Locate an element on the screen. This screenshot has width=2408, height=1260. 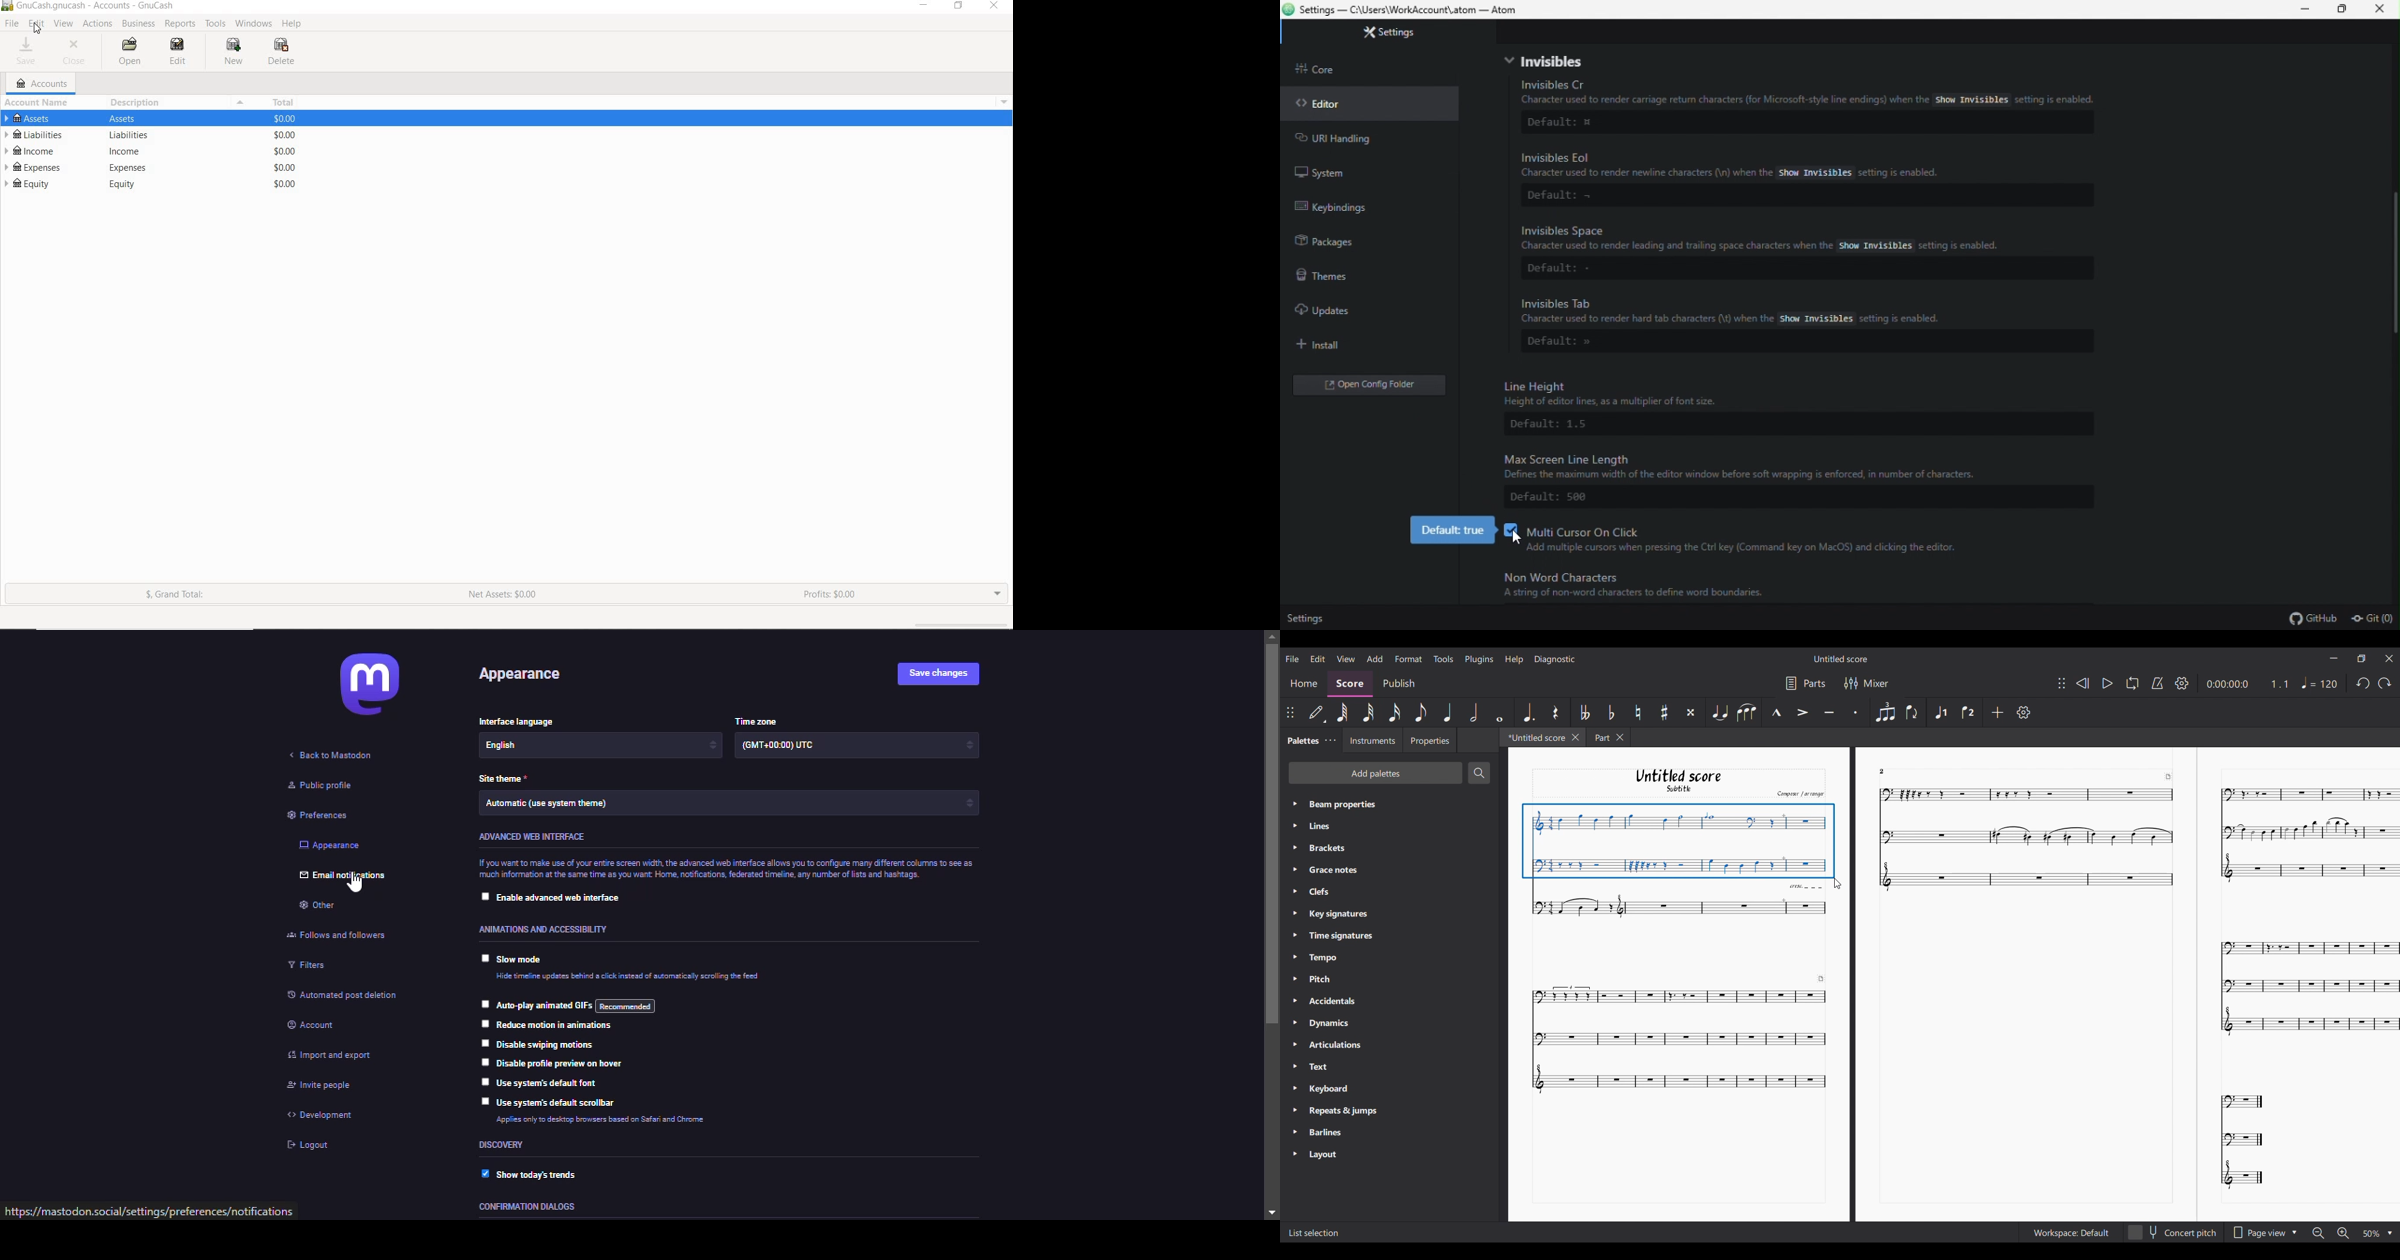
EXPENSES is located at coordinates (150, 169).